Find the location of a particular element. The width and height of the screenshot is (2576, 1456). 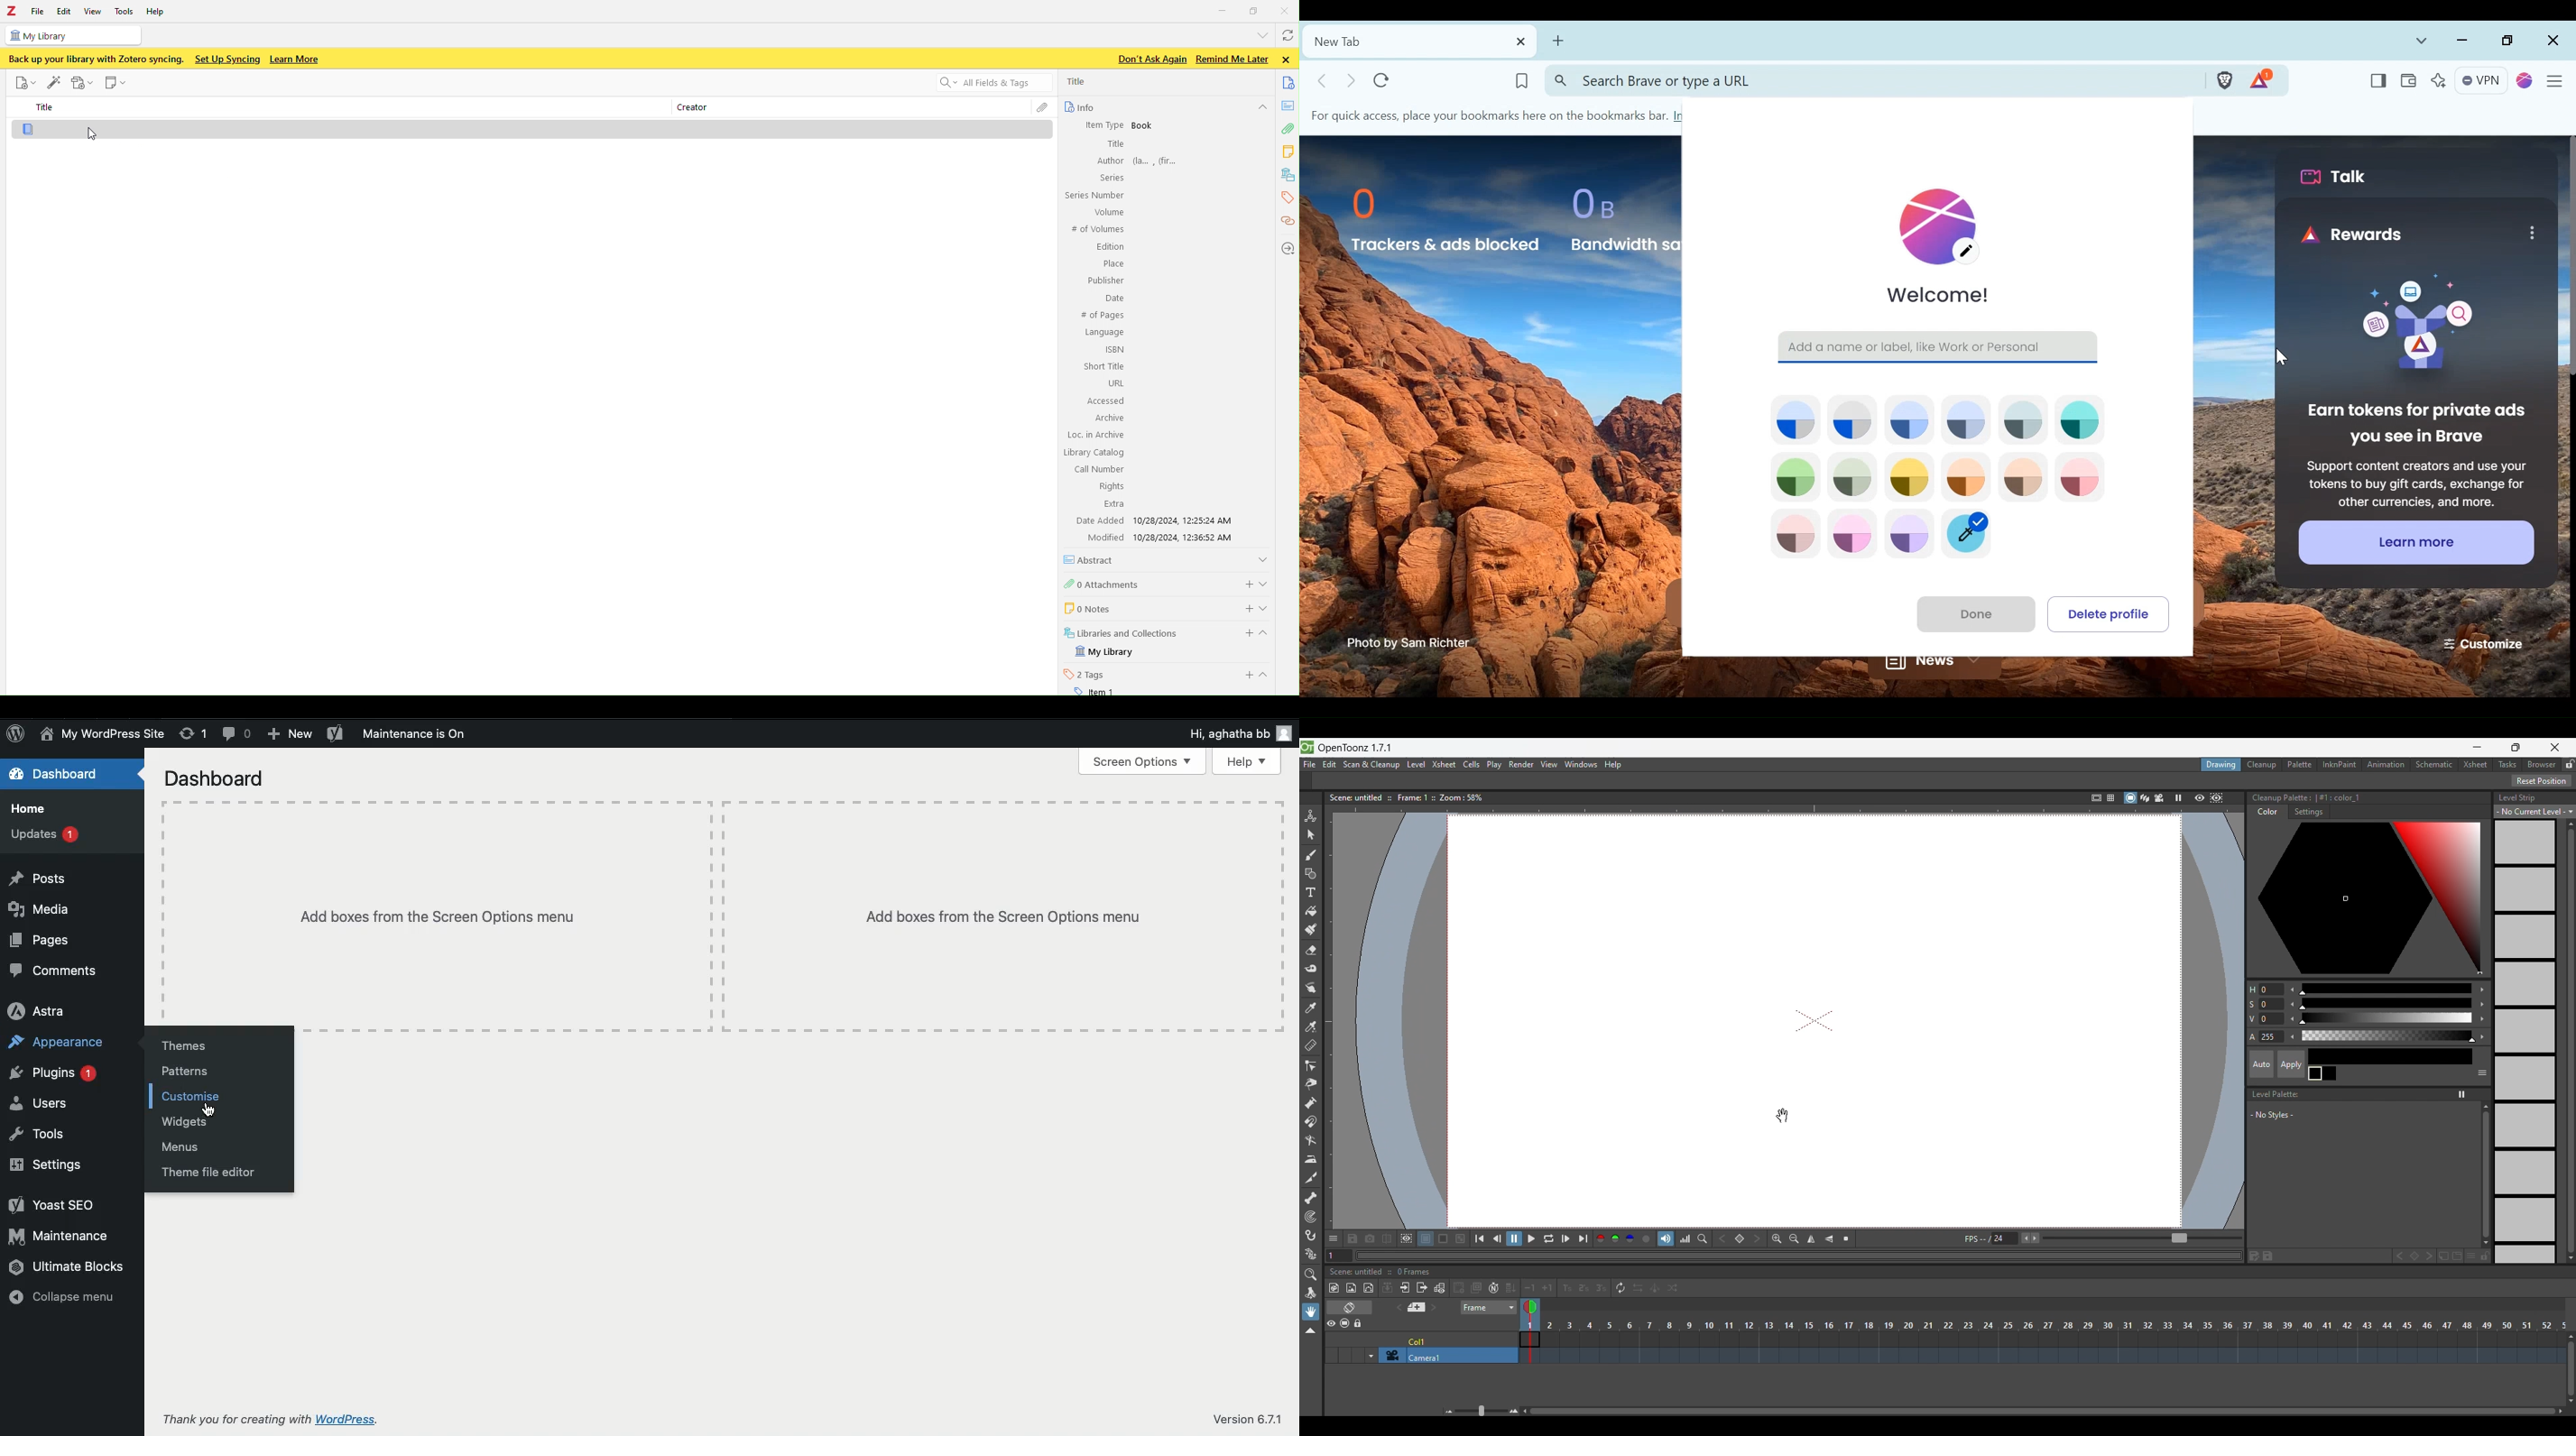

Theme is located at coordinates (1911, 477).